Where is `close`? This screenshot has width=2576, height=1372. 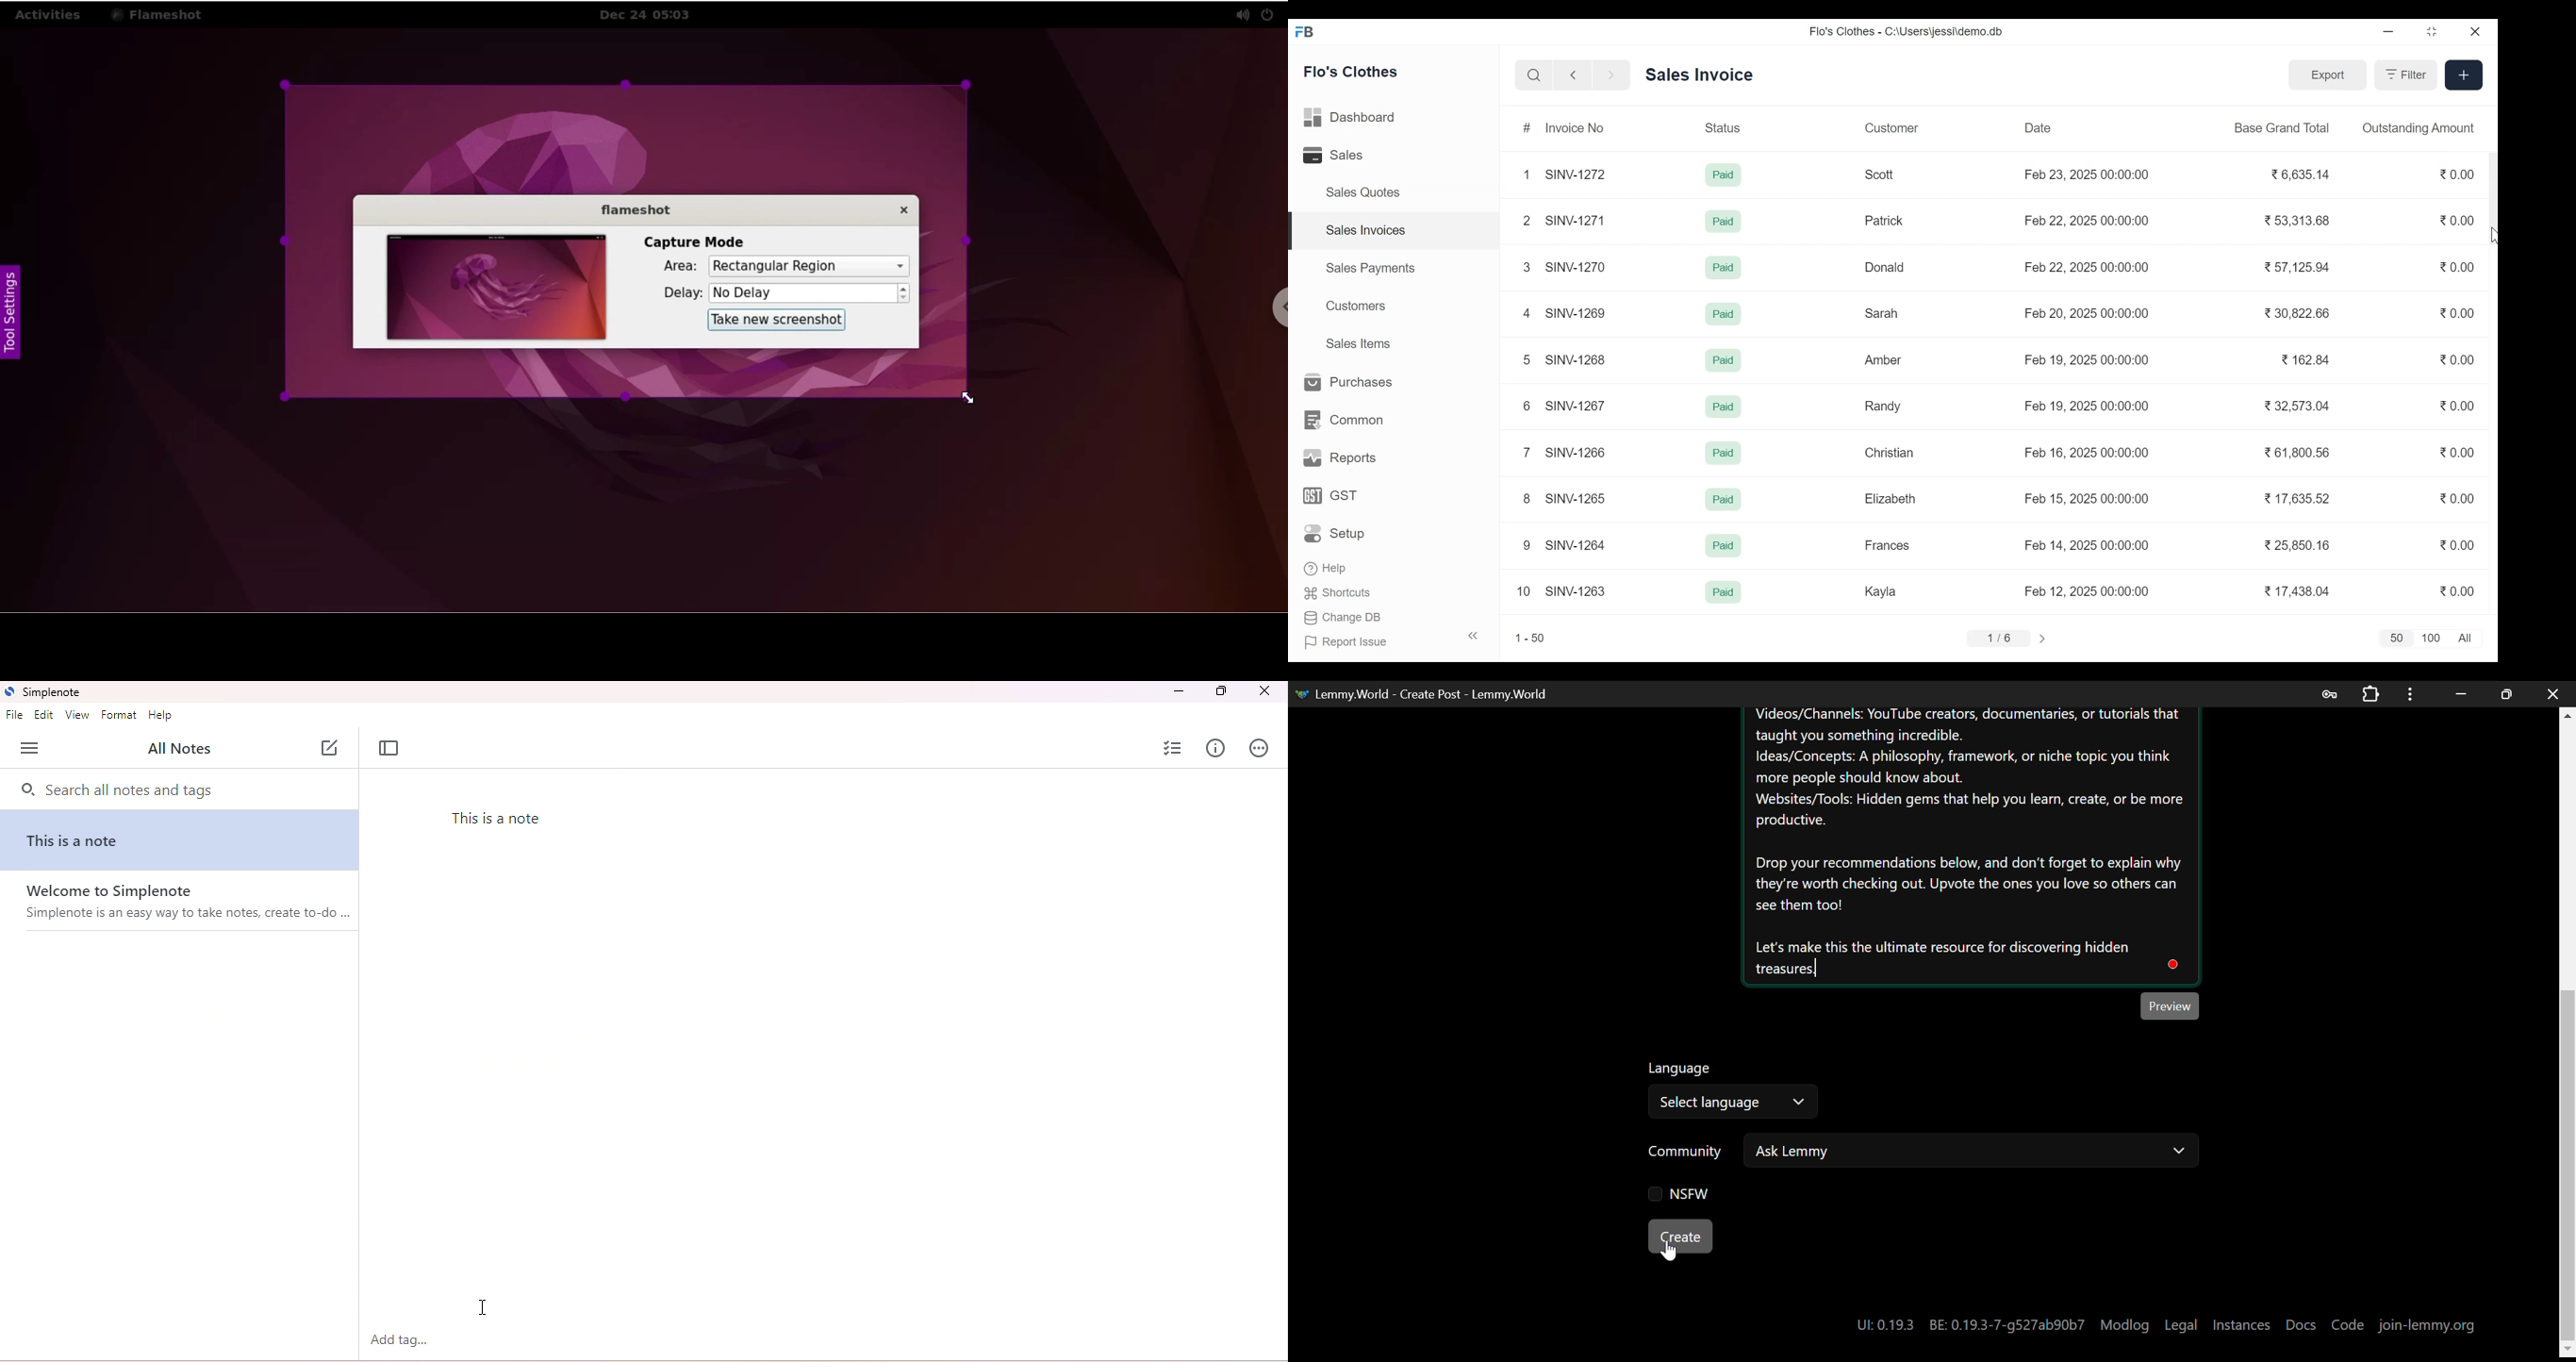
close is located at coordinates (1263, 691).